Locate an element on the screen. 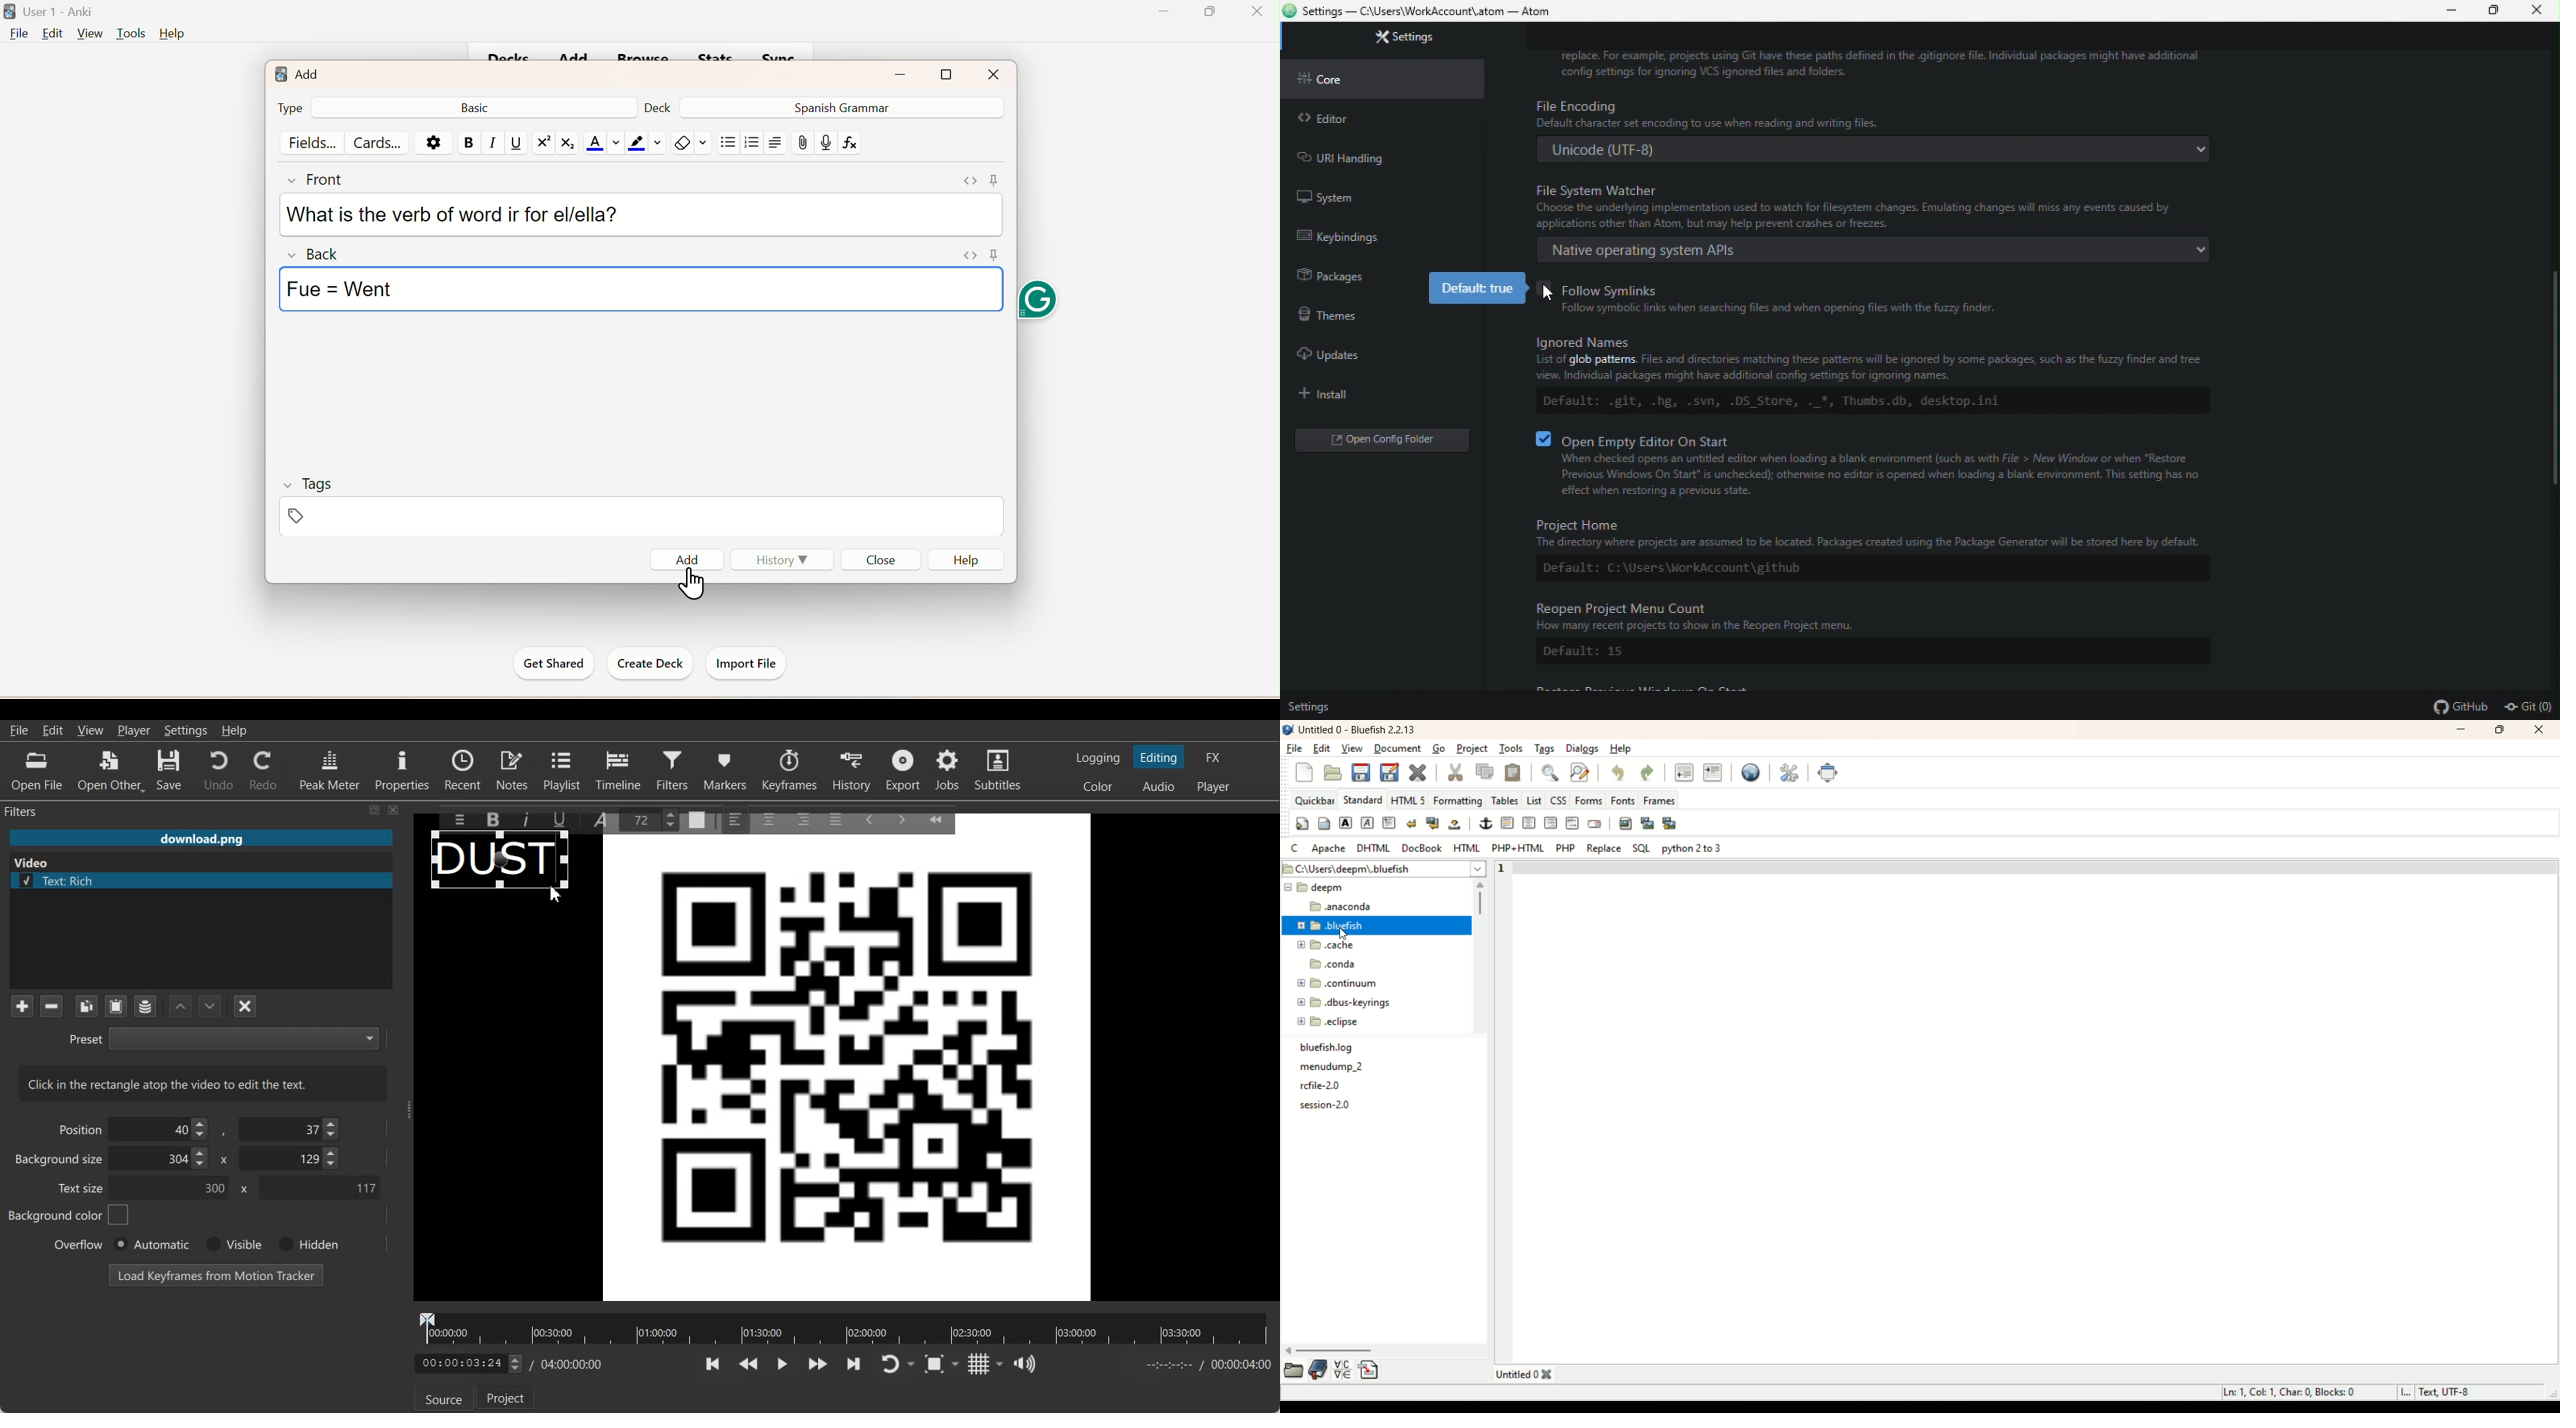 This screenshot has width=2576, height=1428. checkbox is located at coordinates (1545, 439).